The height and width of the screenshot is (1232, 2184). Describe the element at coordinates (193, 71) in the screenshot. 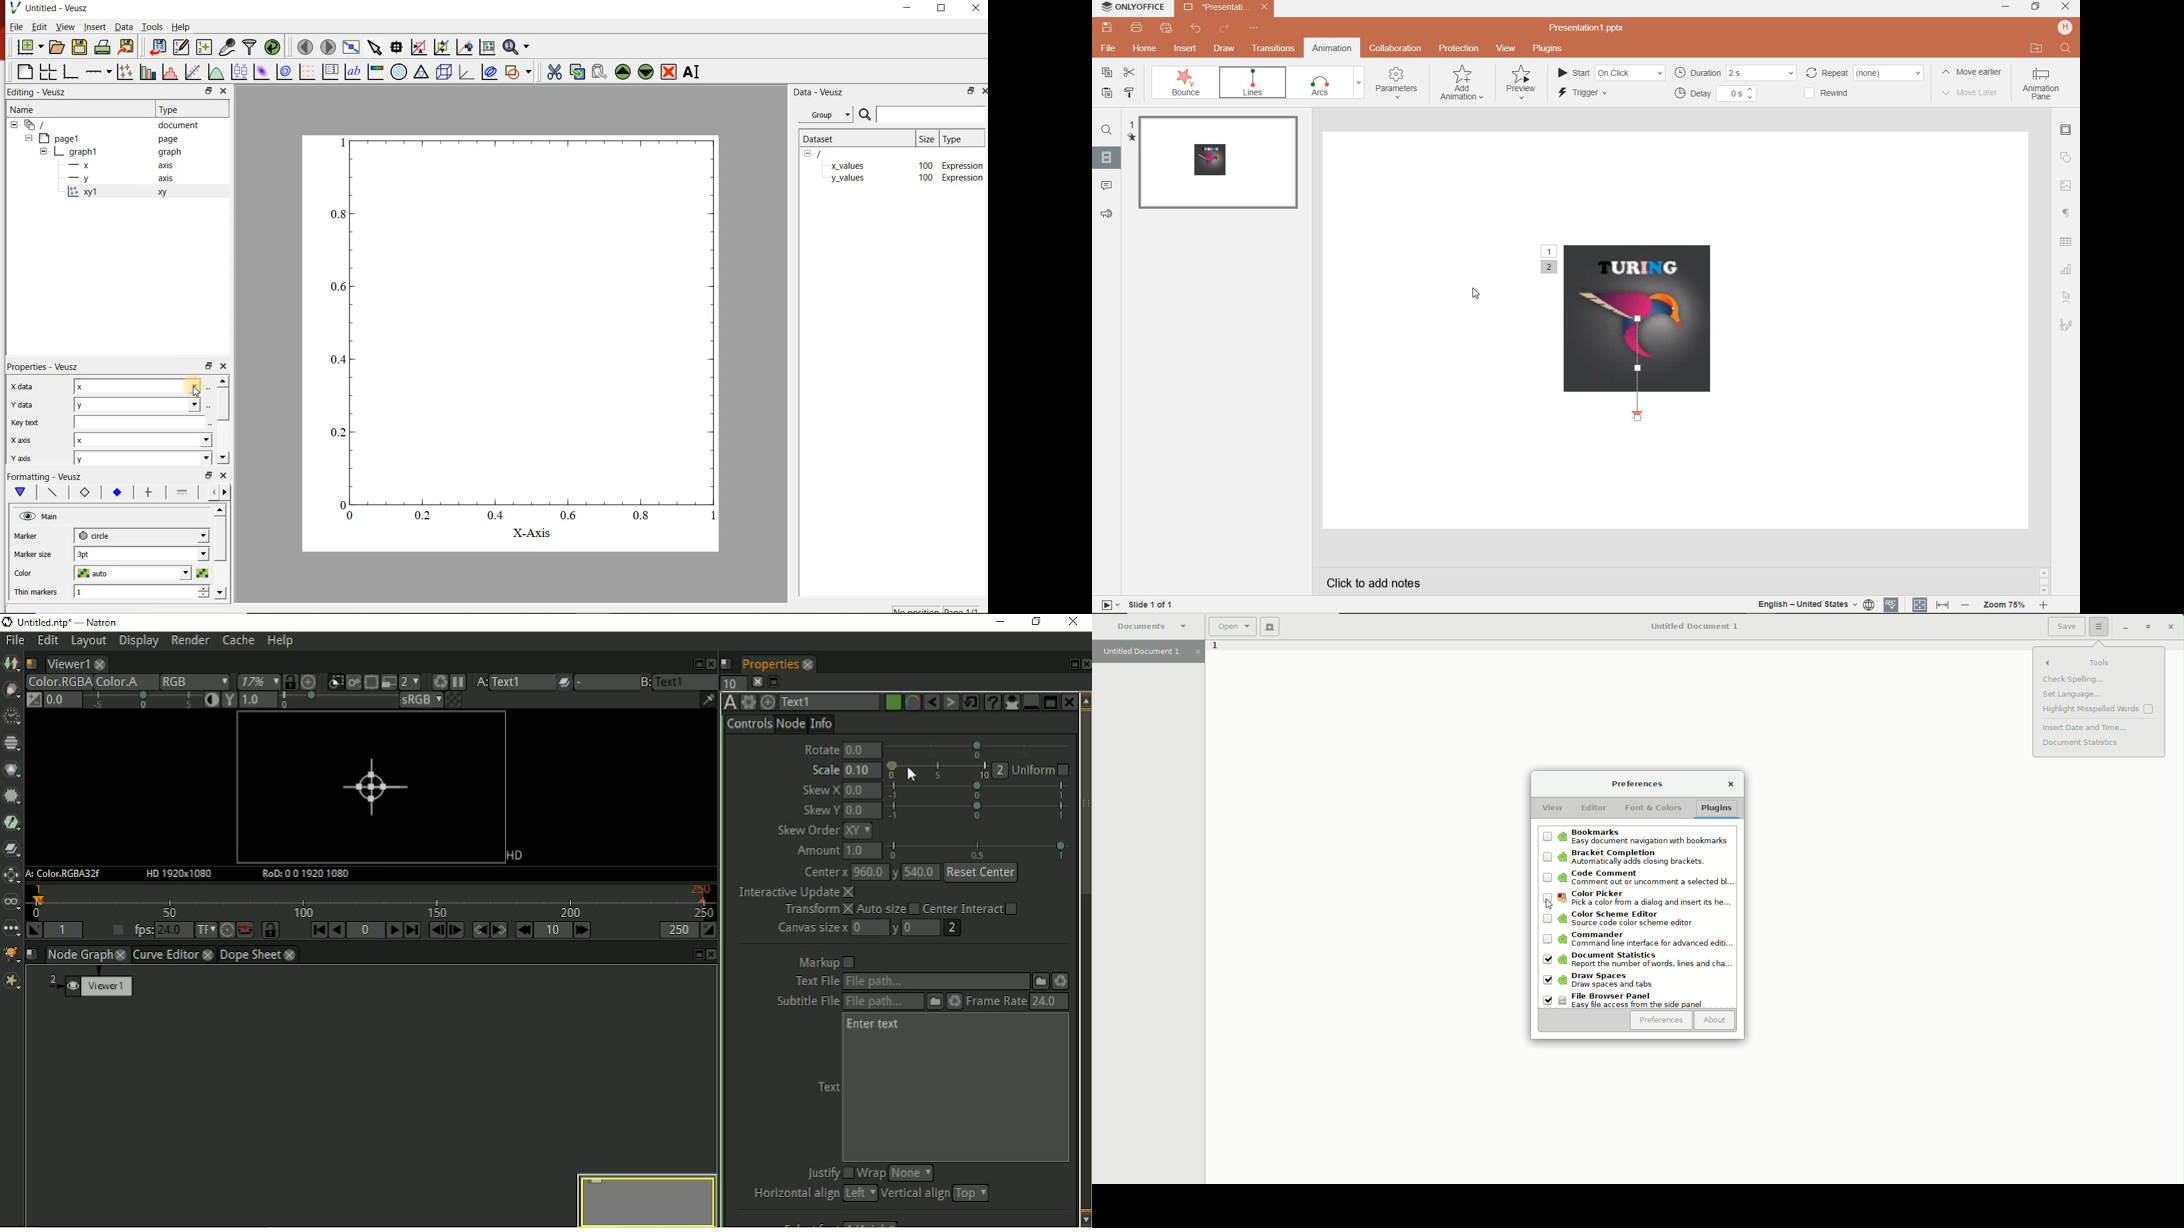

I see `fit a function to a data` at that location.